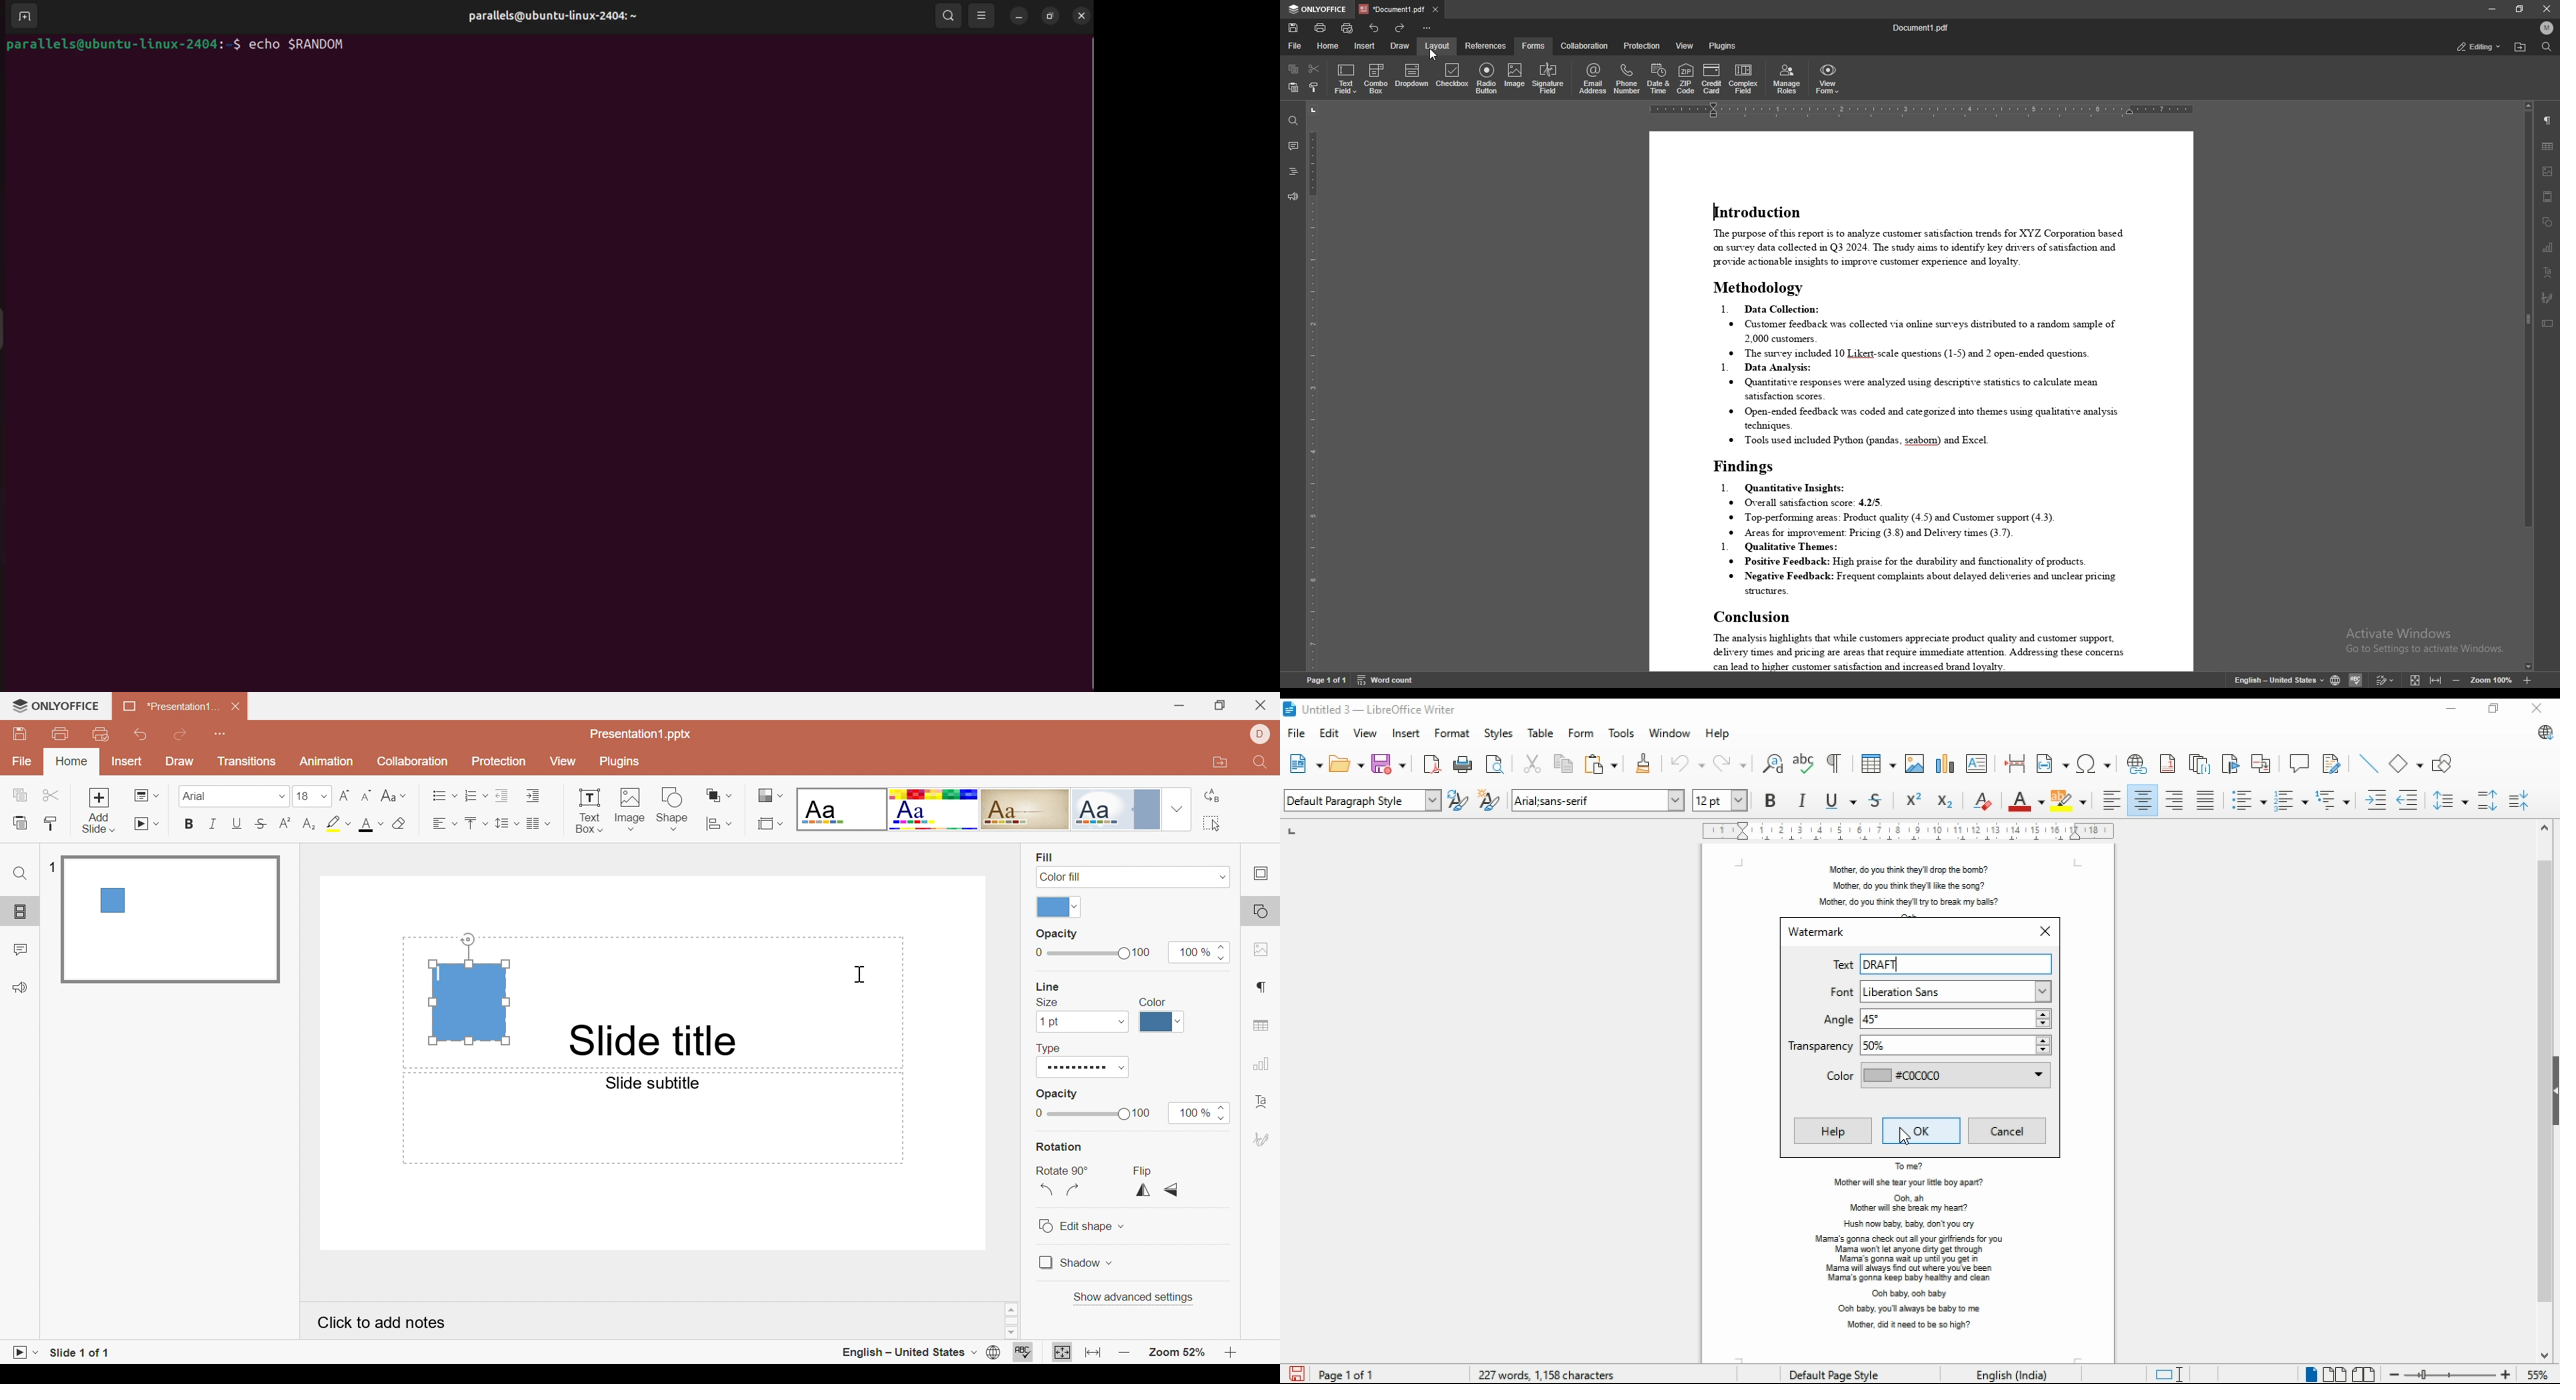 The width and height of the screenshot is (2576, 1400). I want to click on user profile, so click(548, 18).